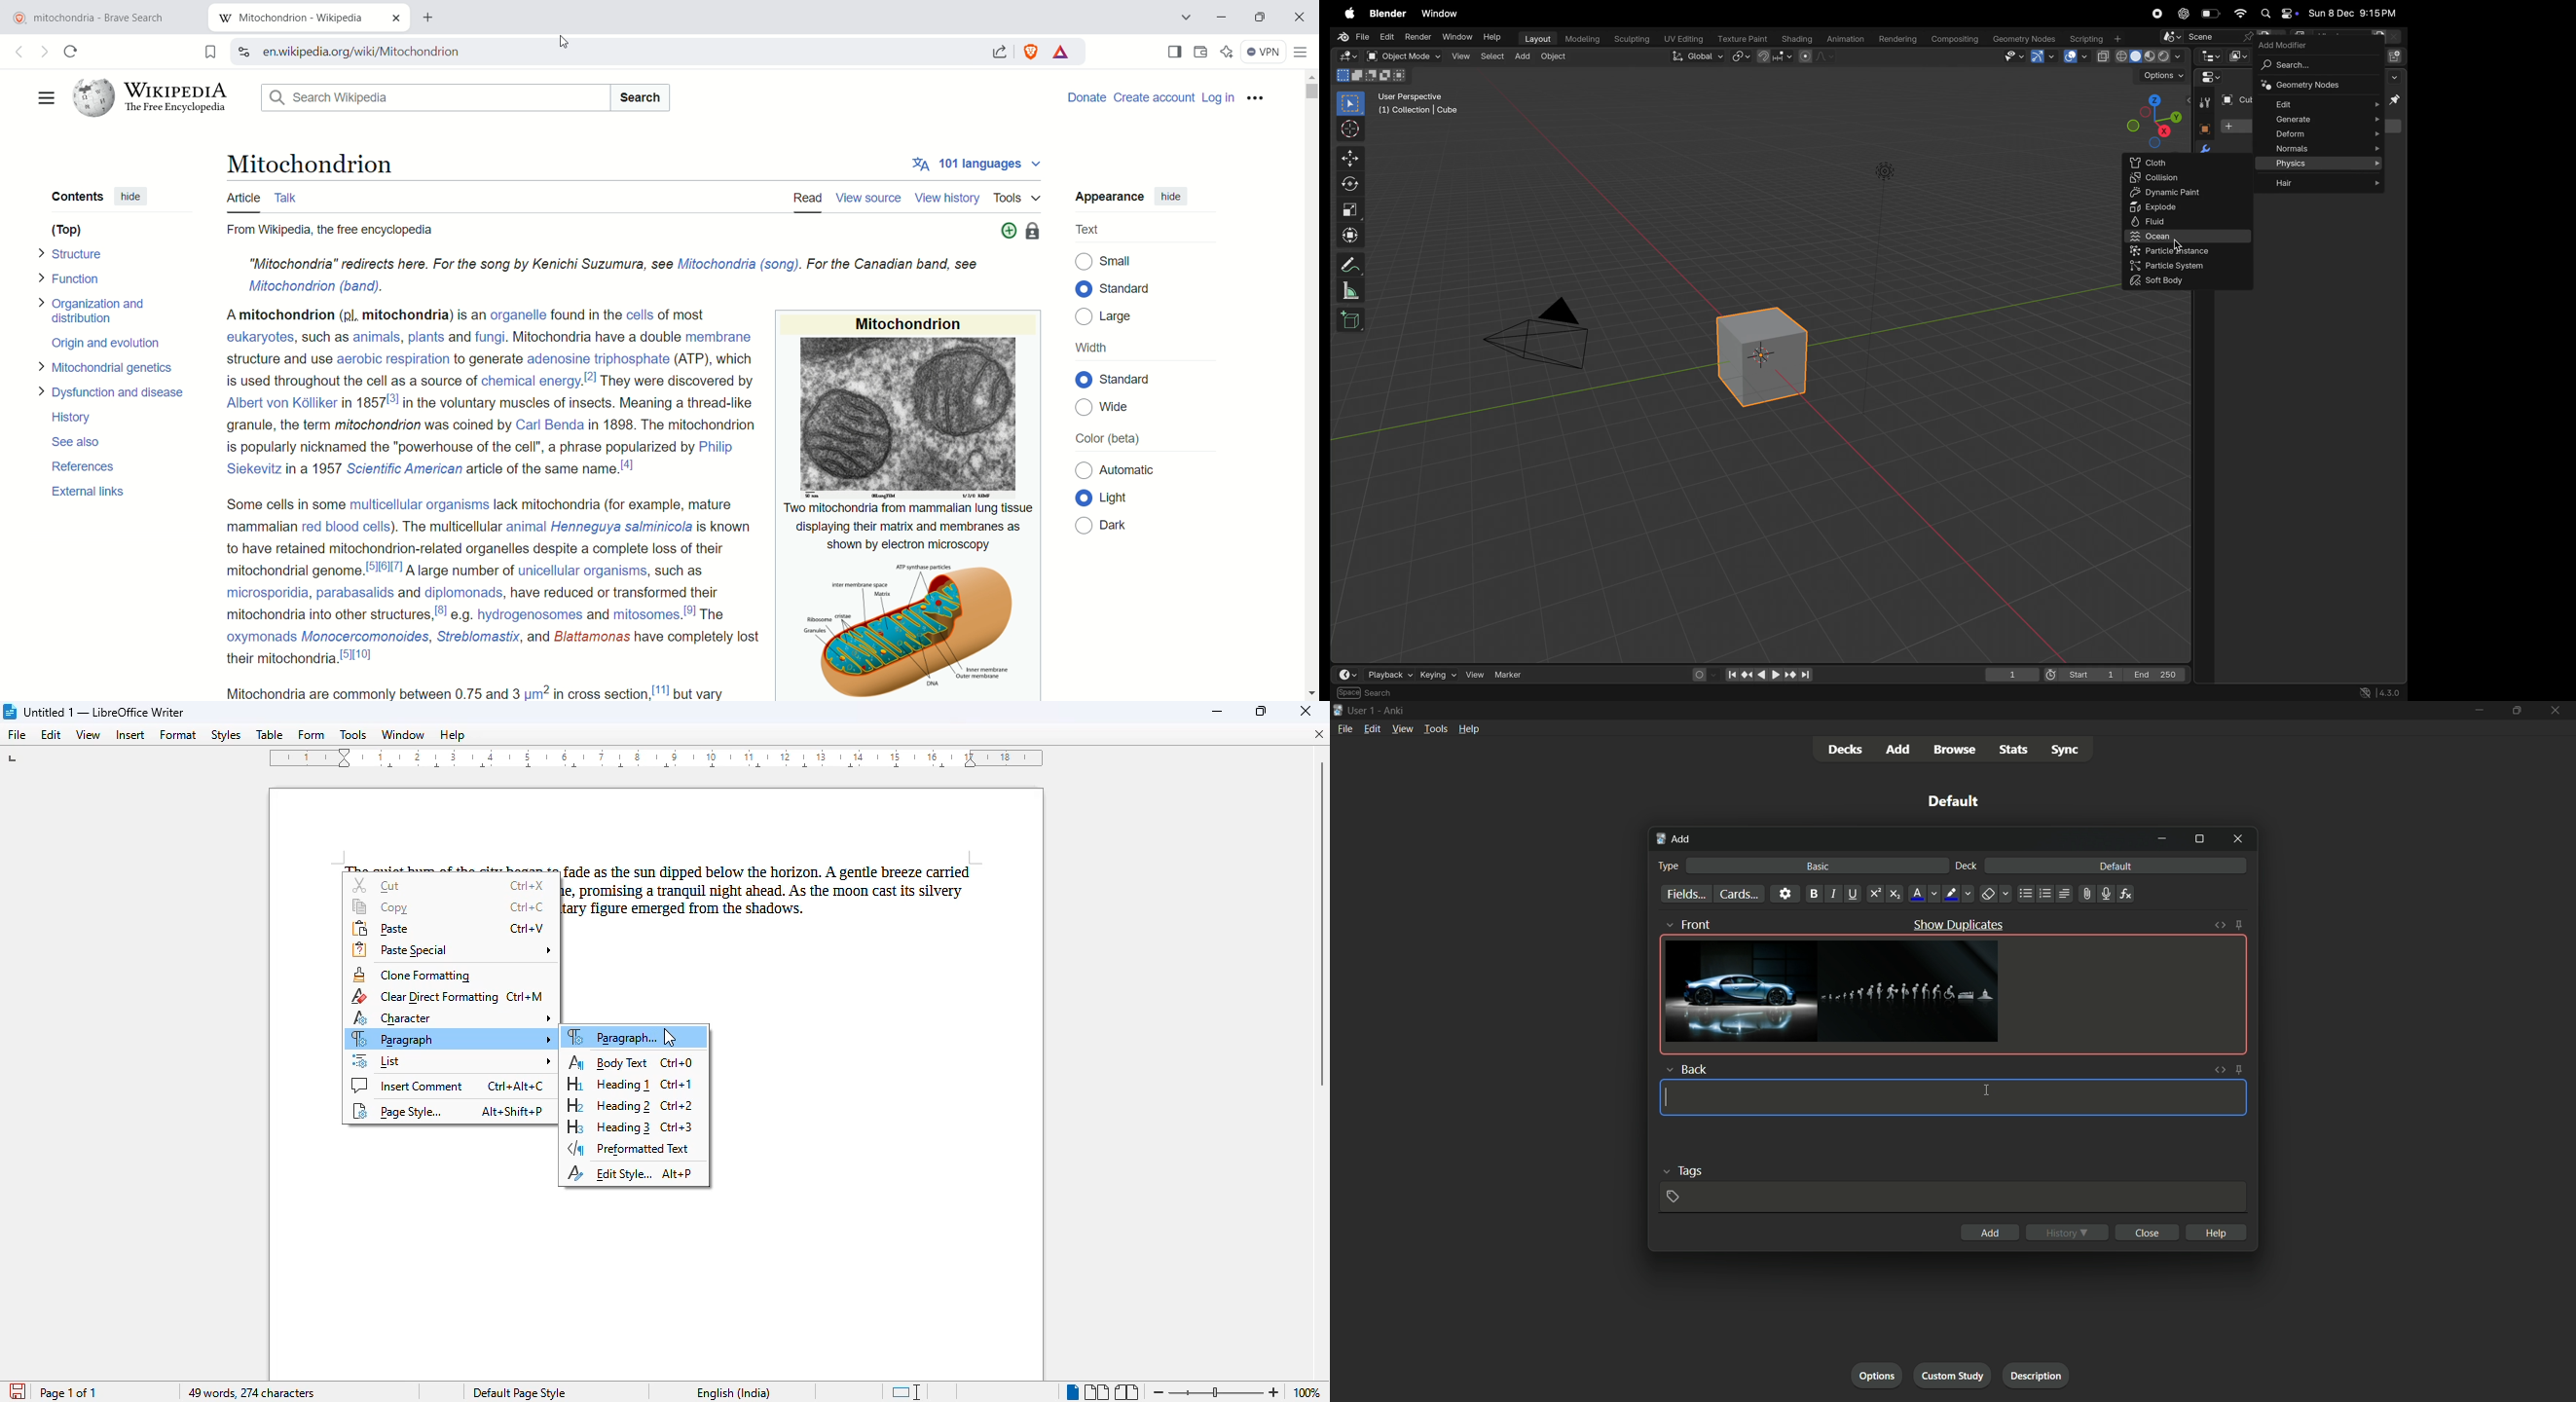 Image resolution: width=2576 pixels, height=1428 pixels. Describe the element at coordinates (1989, 1232) in the screenshot. I see `add` at that location.